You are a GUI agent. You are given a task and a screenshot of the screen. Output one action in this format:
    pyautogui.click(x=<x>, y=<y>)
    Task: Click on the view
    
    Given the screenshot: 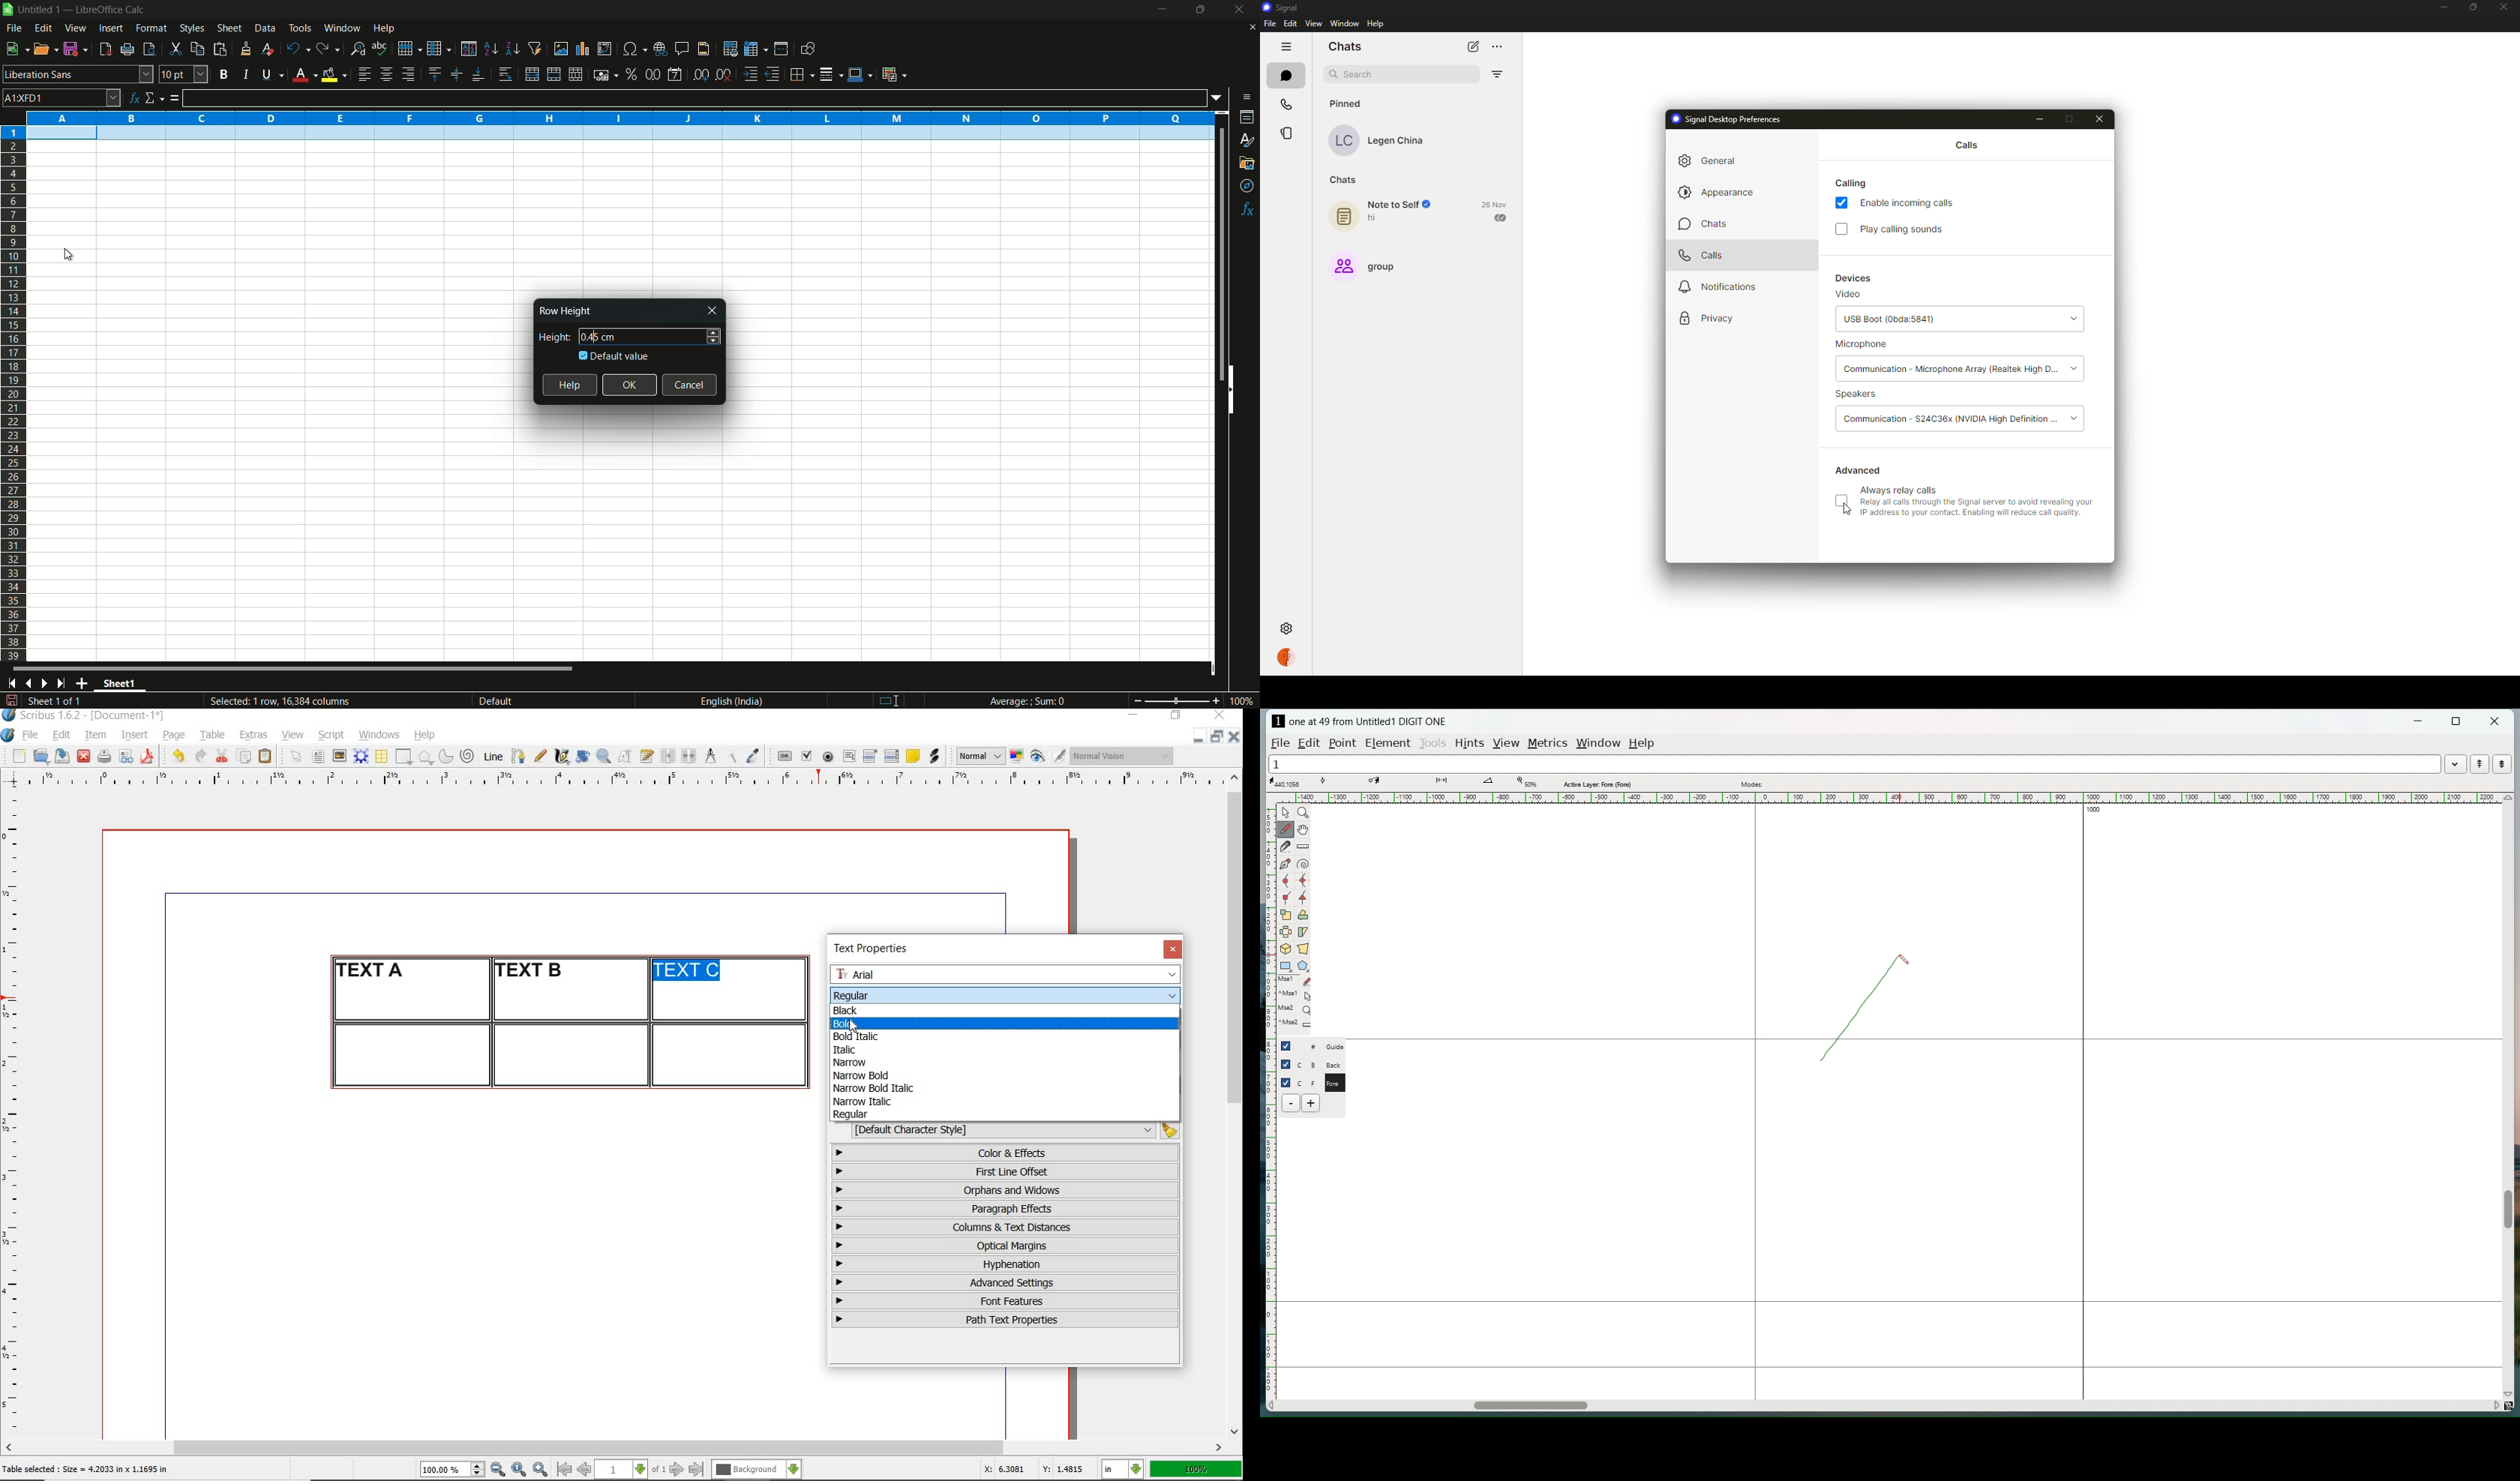 What is the action you would take?
    pyautogui.click(x=1507, y=743)
    